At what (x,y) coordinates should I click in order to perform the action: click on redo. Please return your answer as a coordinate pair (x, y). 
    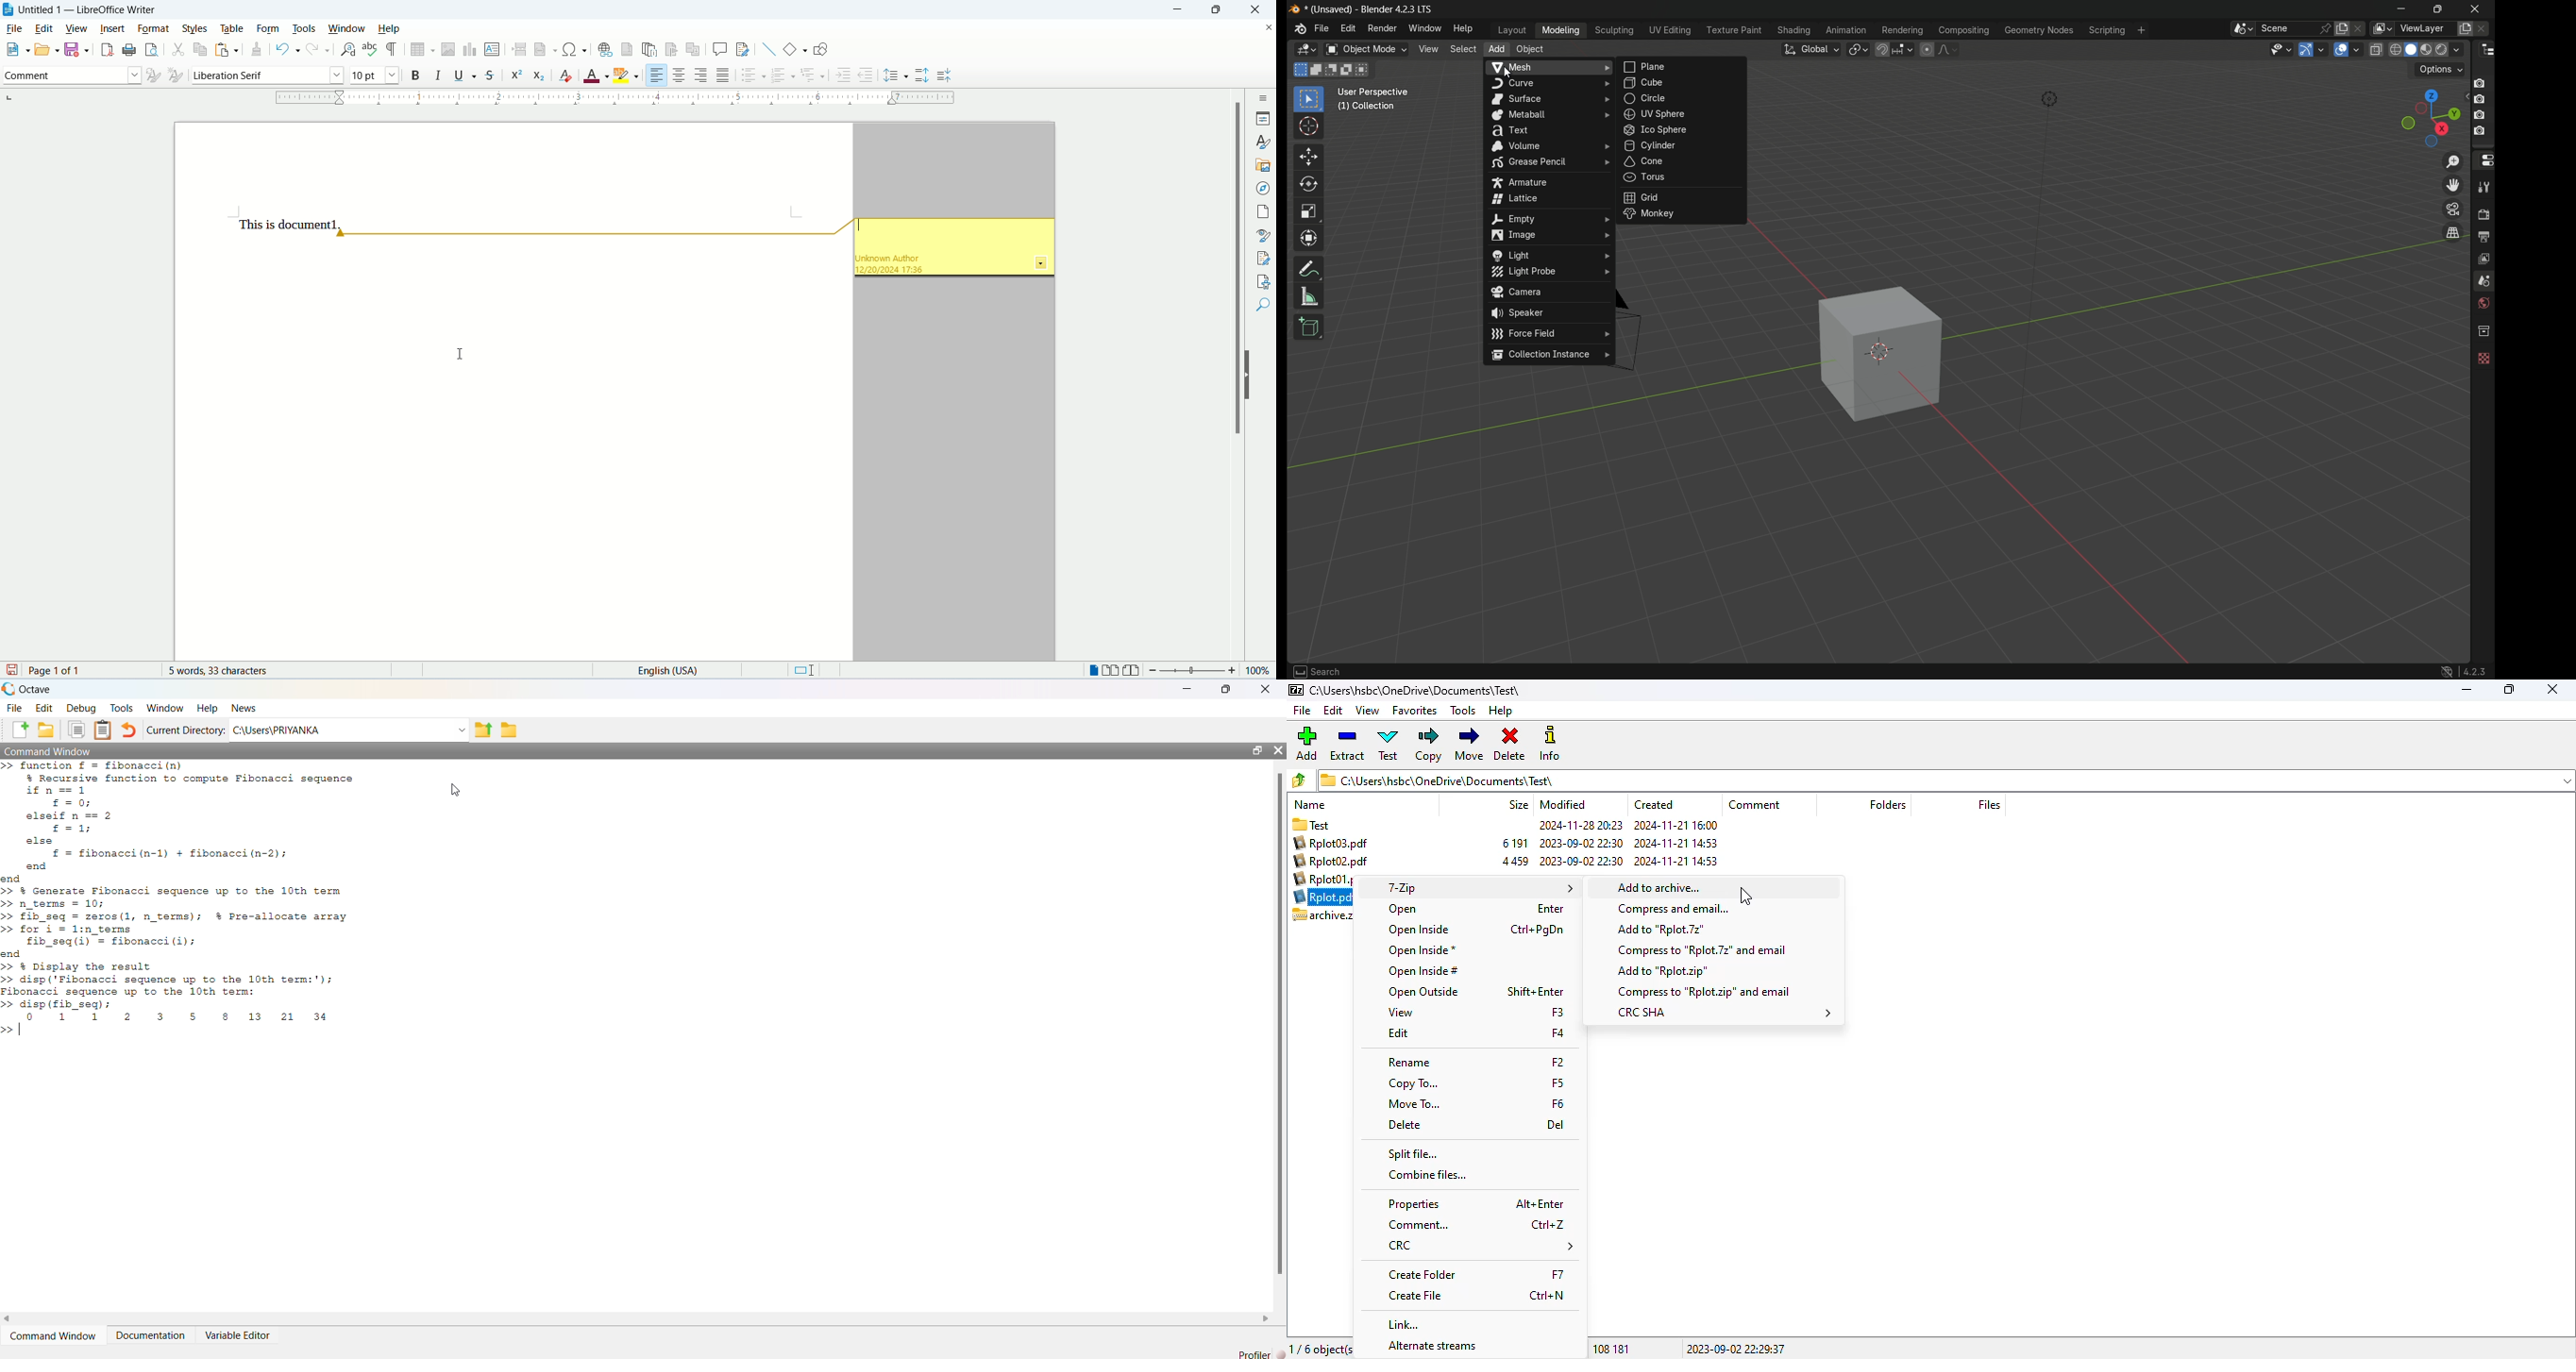
    Looking at the image, I should click on (319, 51).